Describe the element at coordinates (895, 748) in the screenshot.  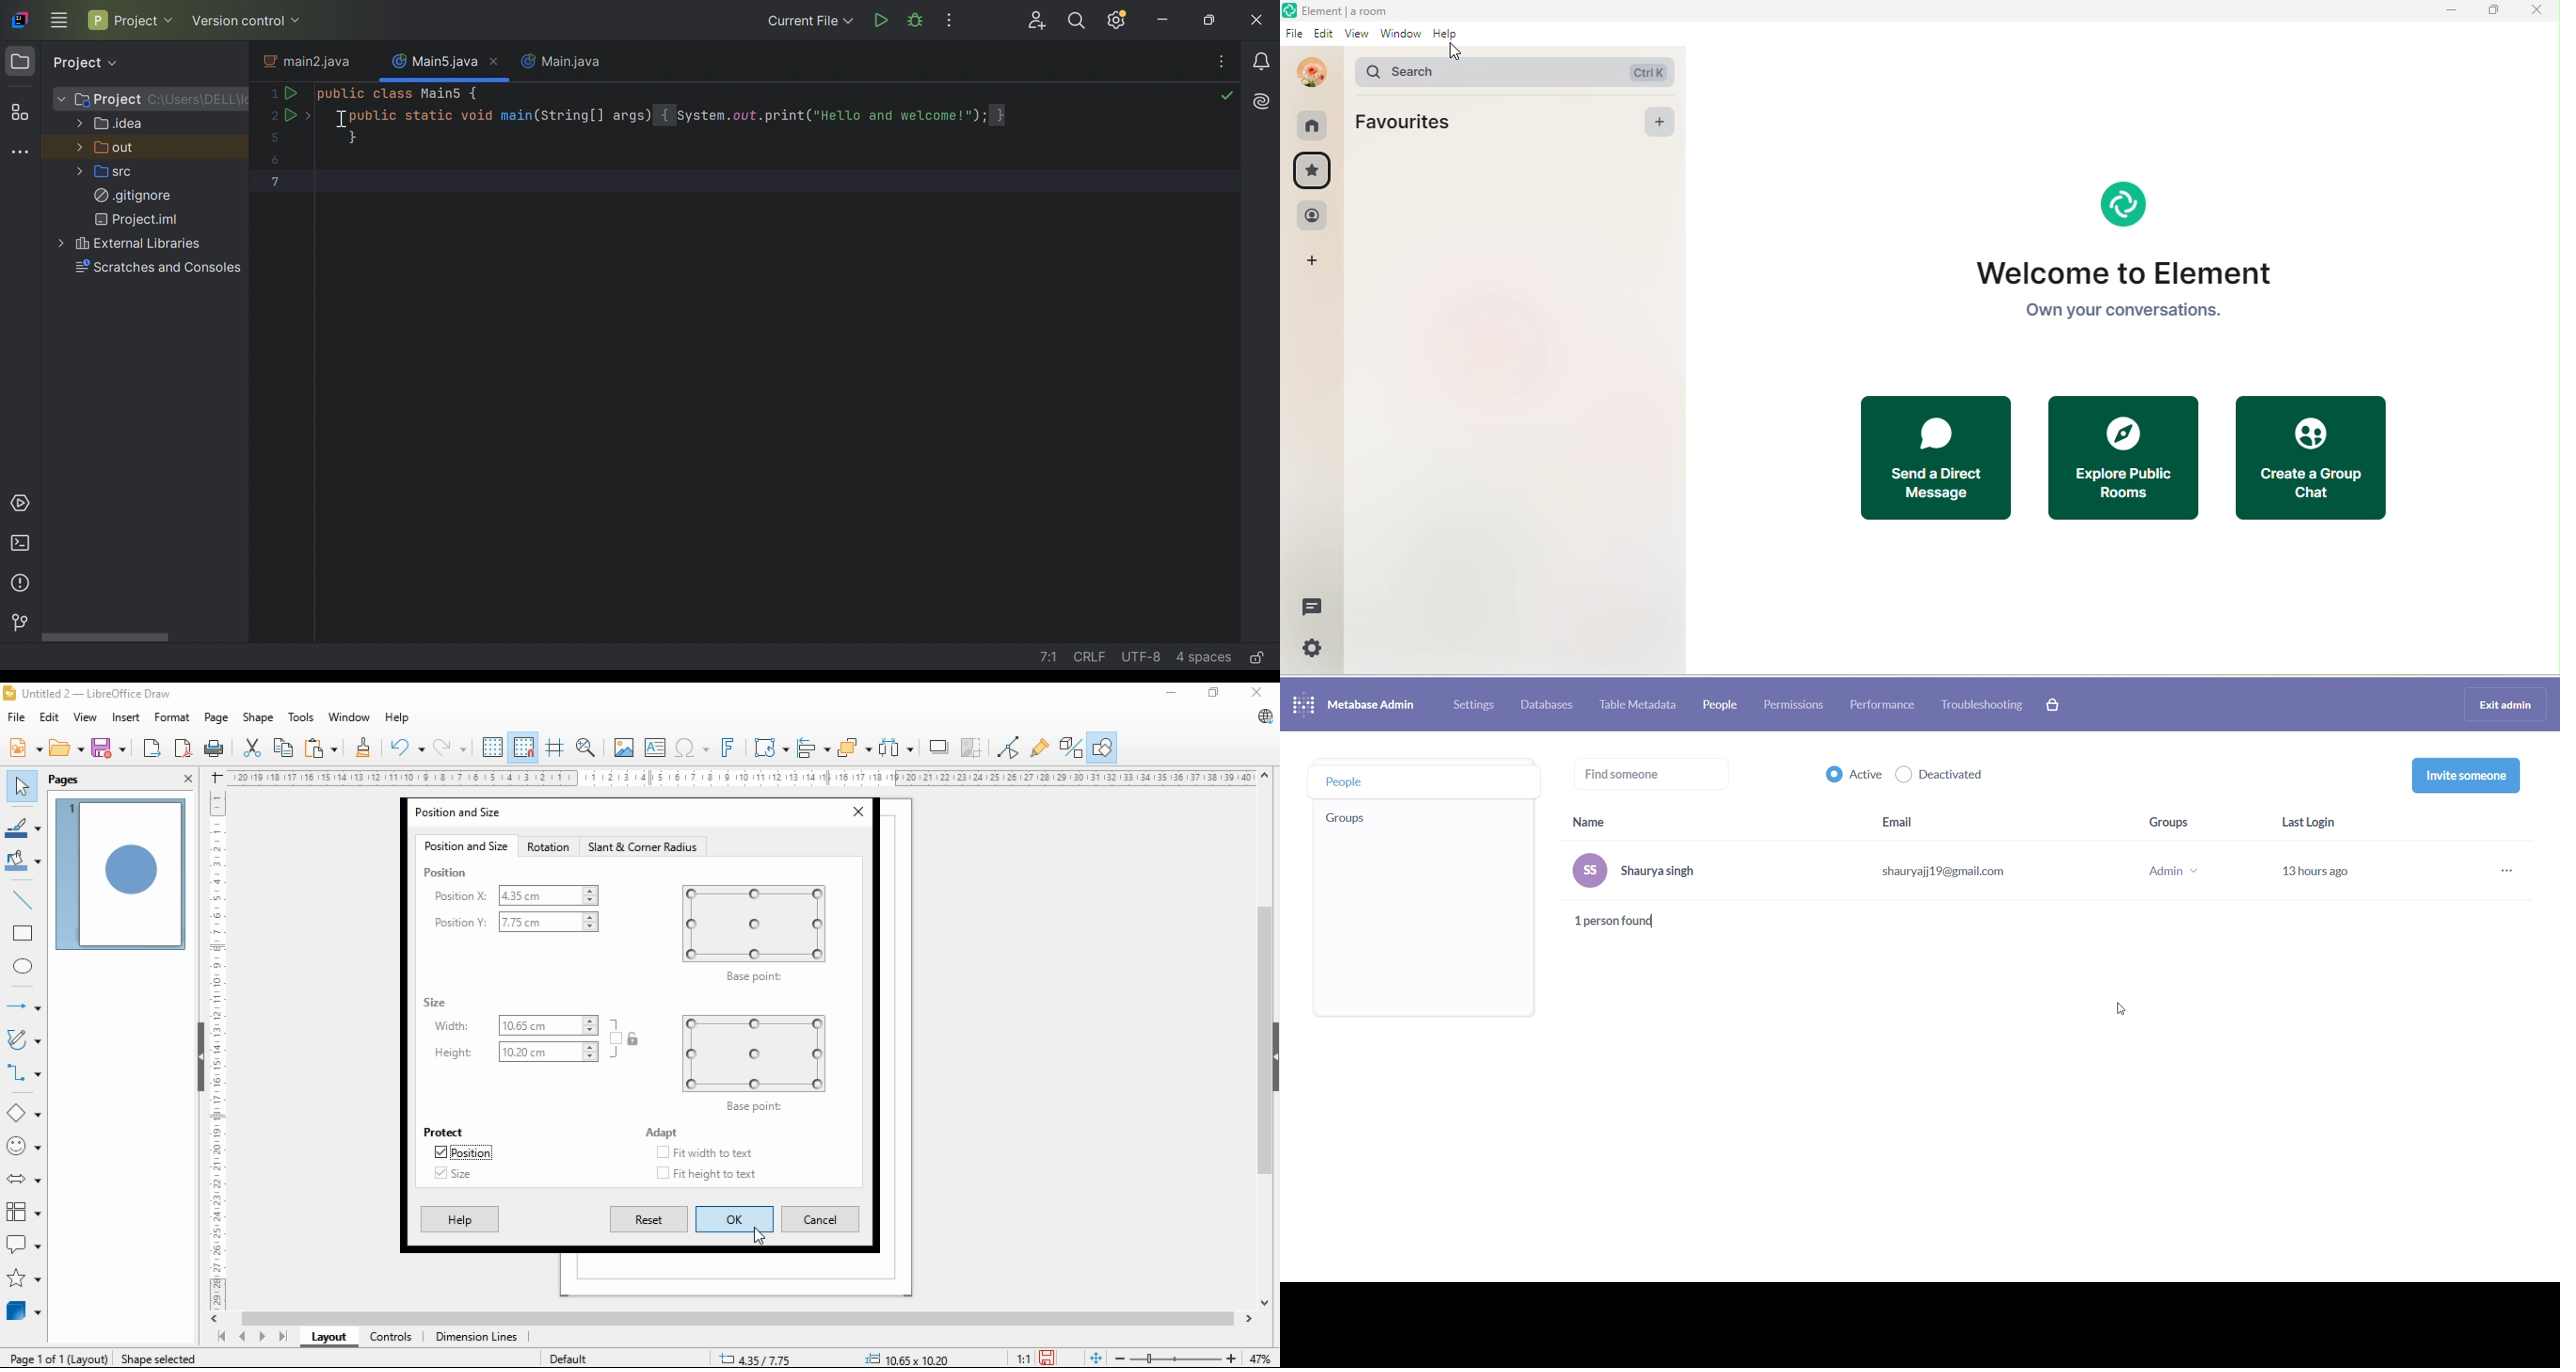
I see `select at least three objects to distribute` at that location.